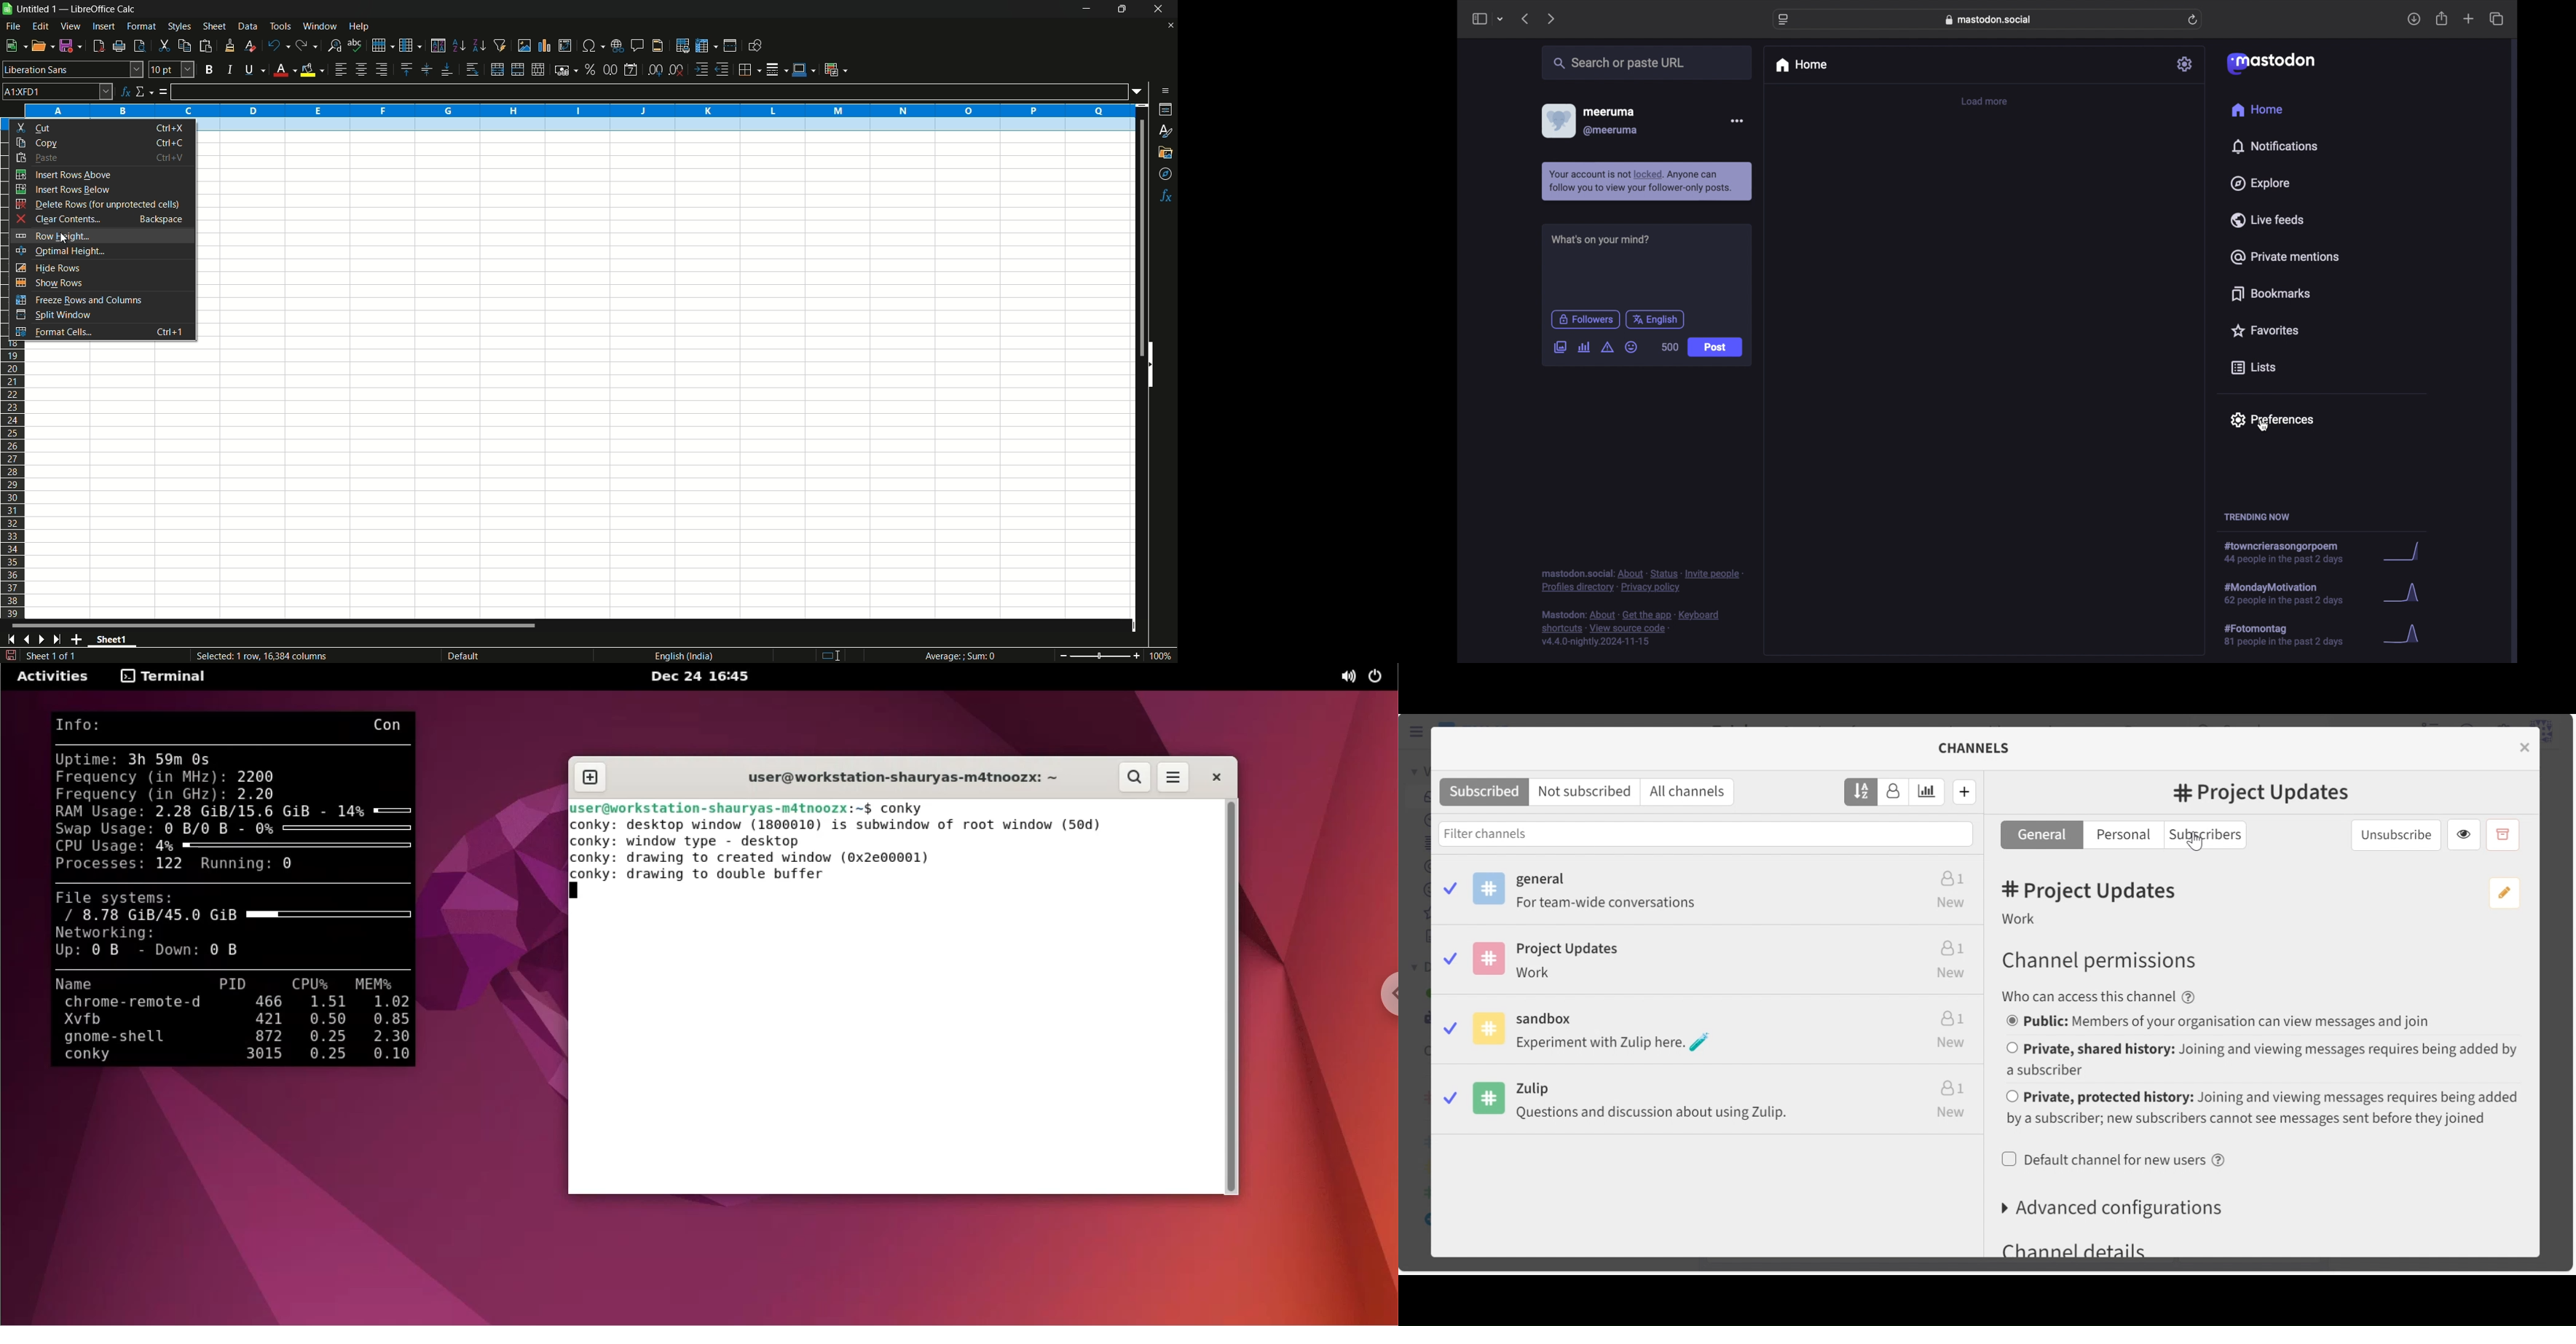 Image resolution: width=2576 pixels, height=1344 pixels. Describe the element at coordinates (1689, 792) in the screenshot. I see `All channels` at that location.